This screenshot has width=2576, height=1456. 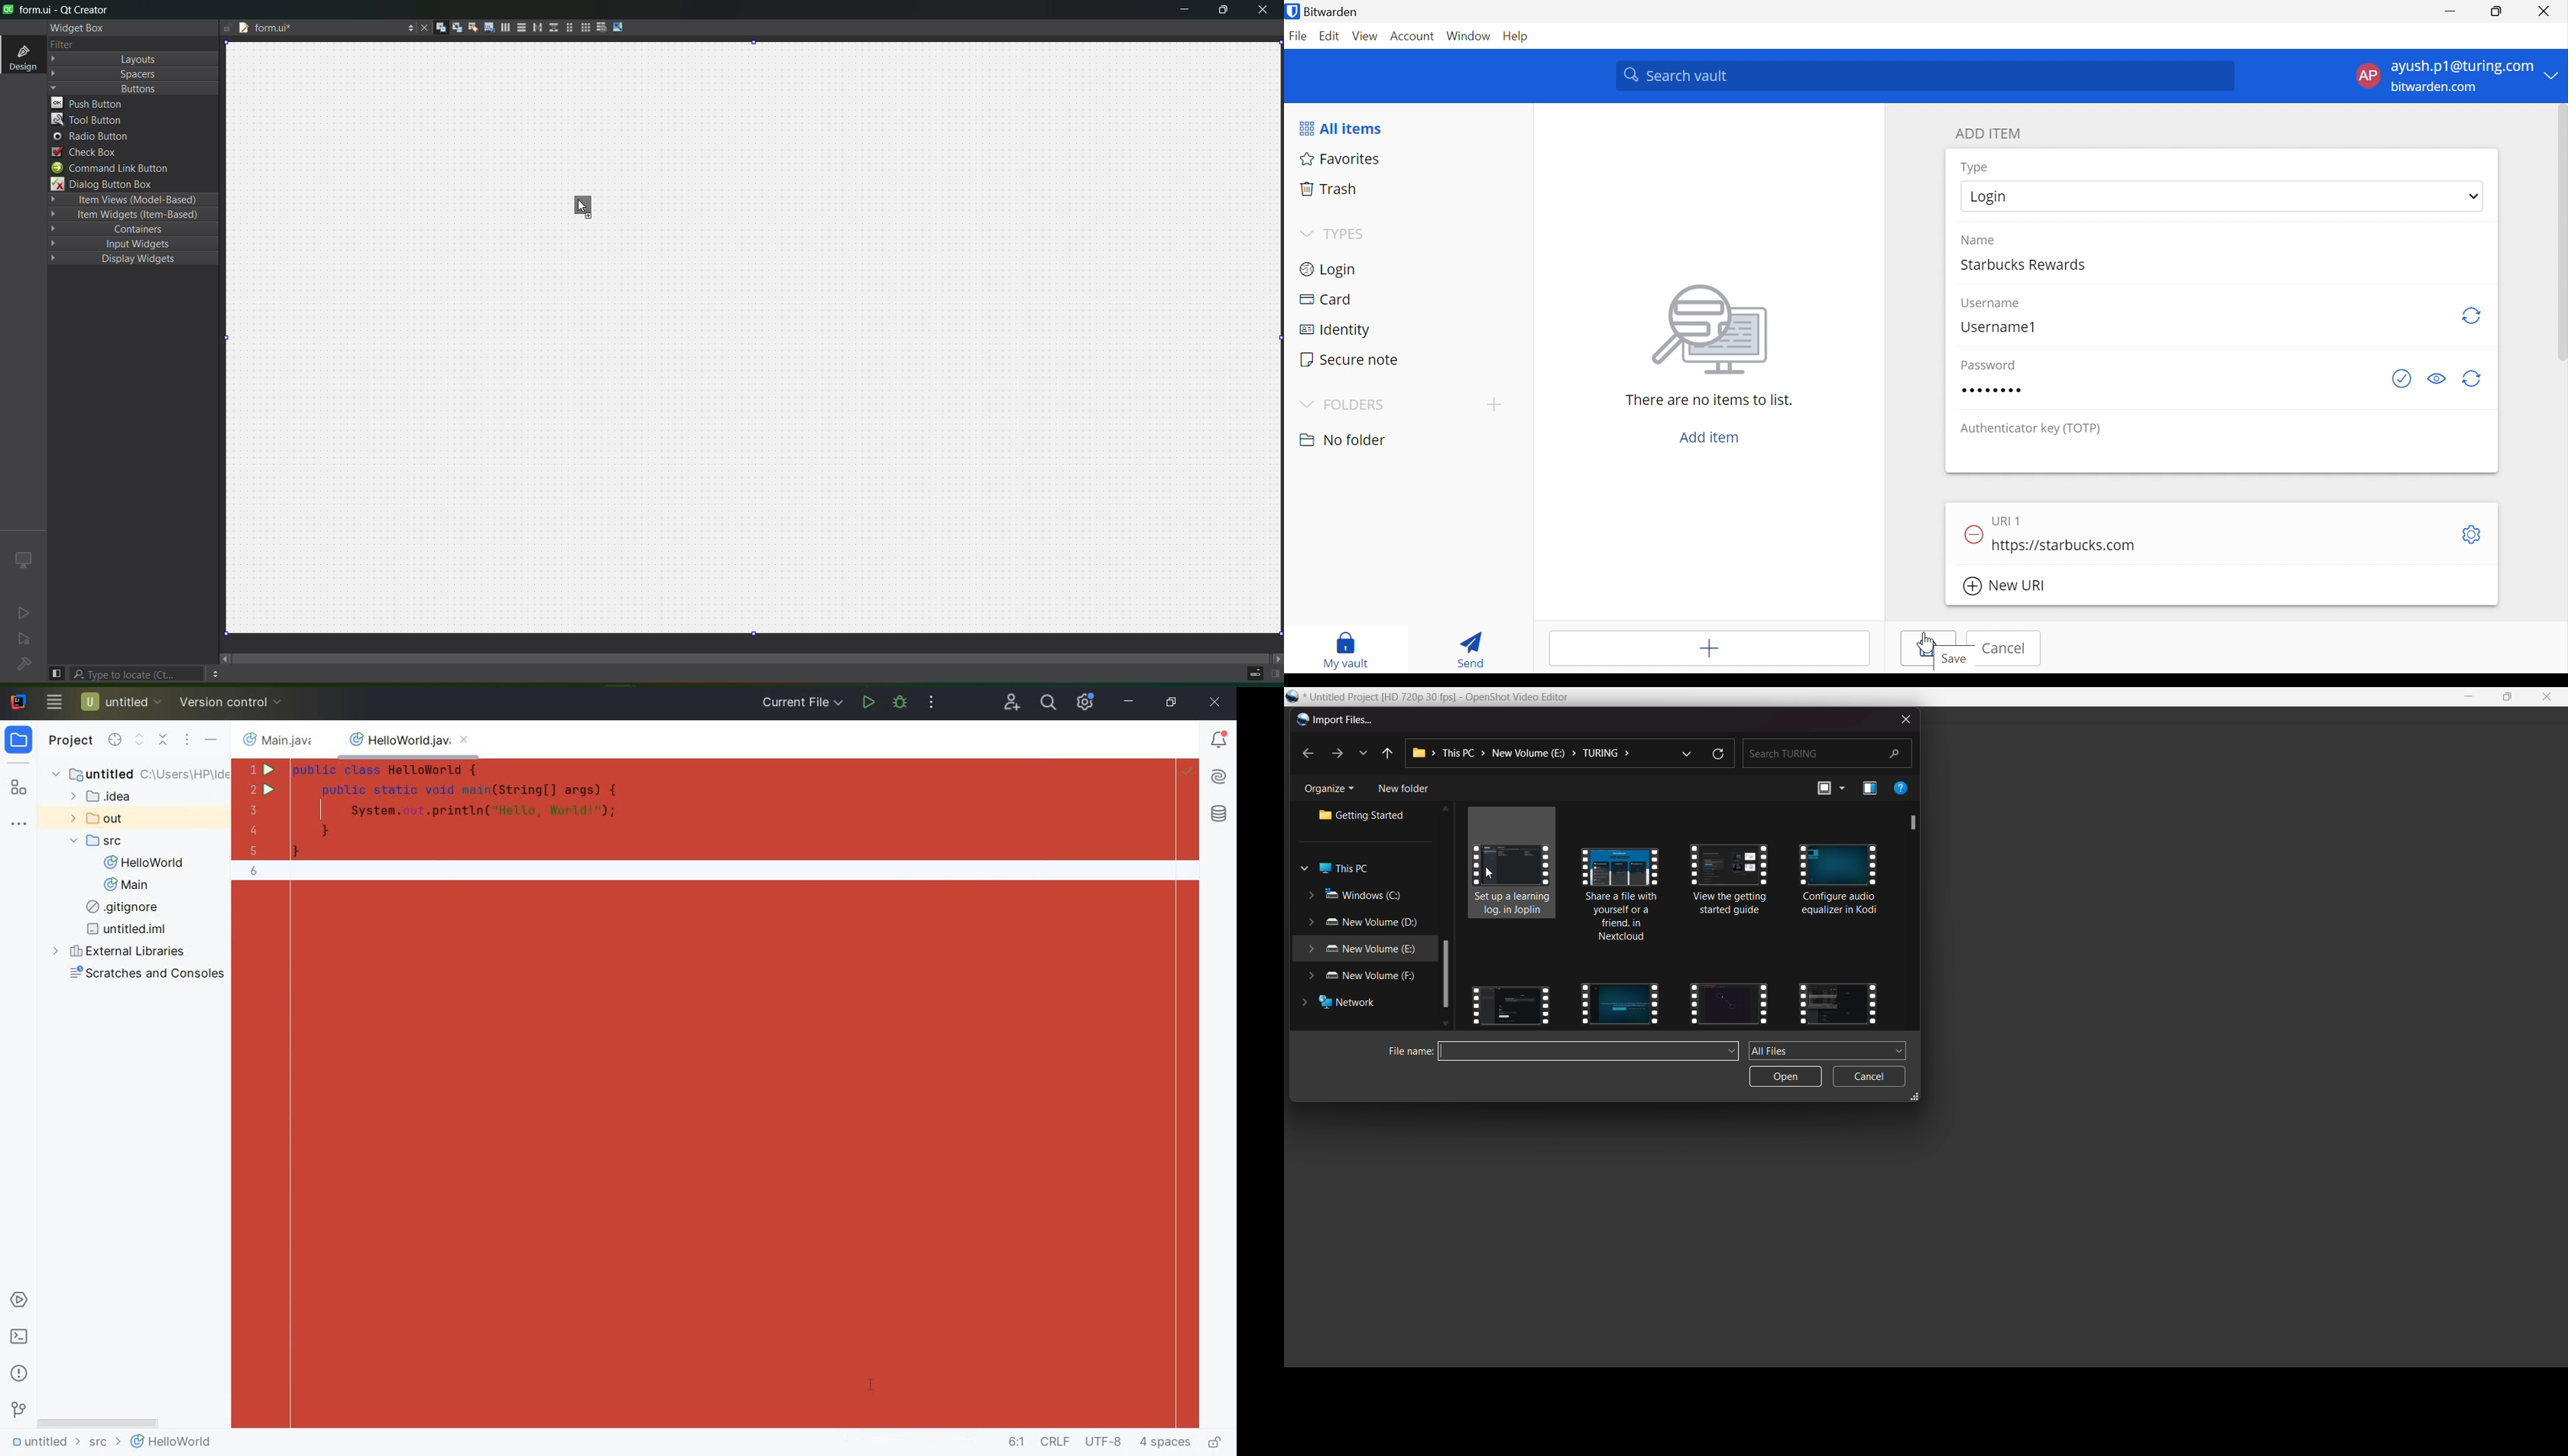 I want to click on Send, so click(x=1474, y=649).